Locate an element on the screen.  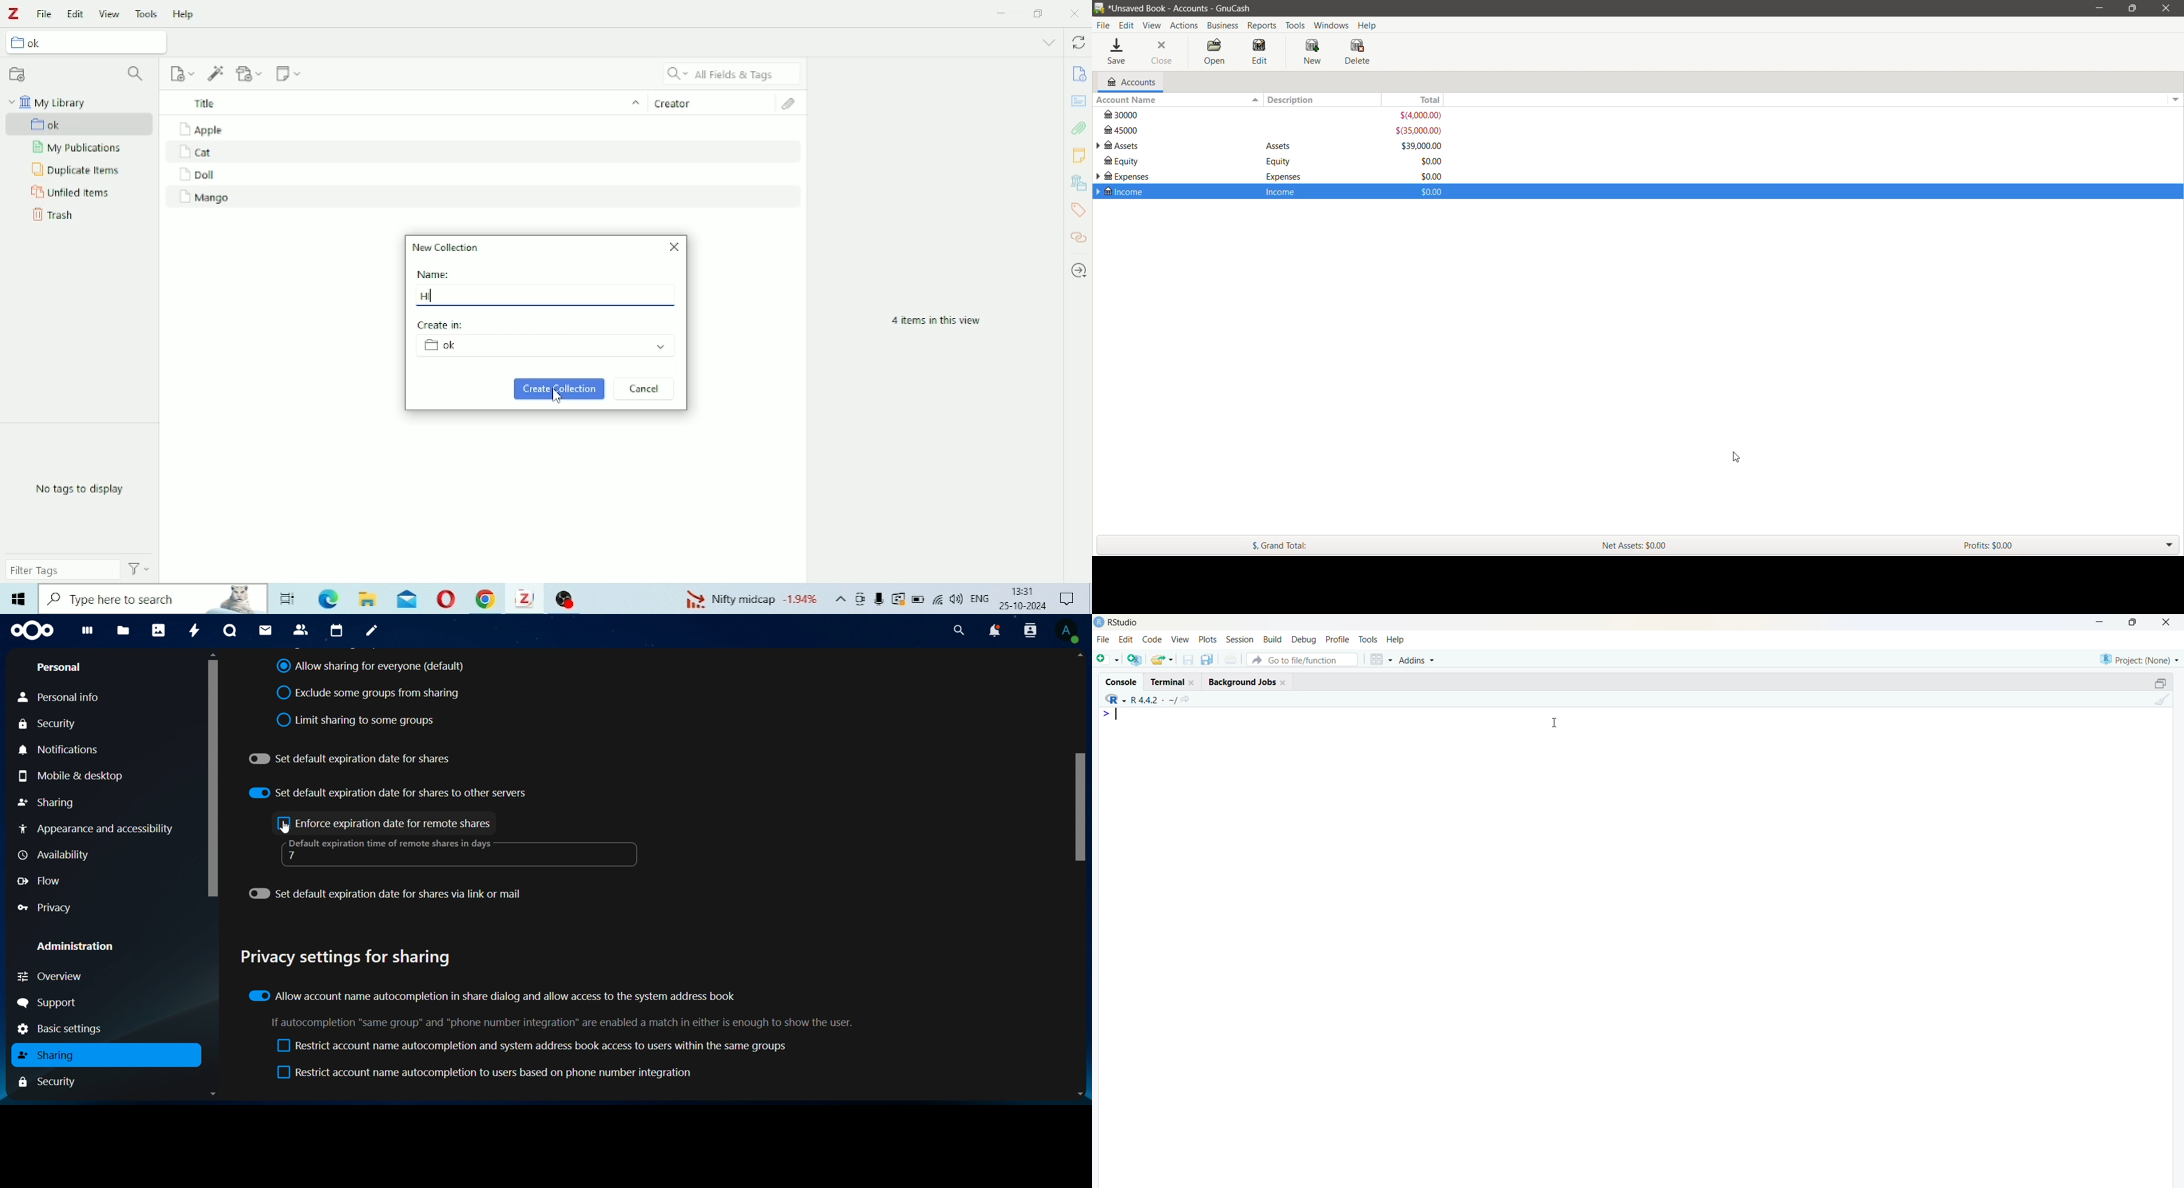
Account Name is located at coordinates (1177, 100).